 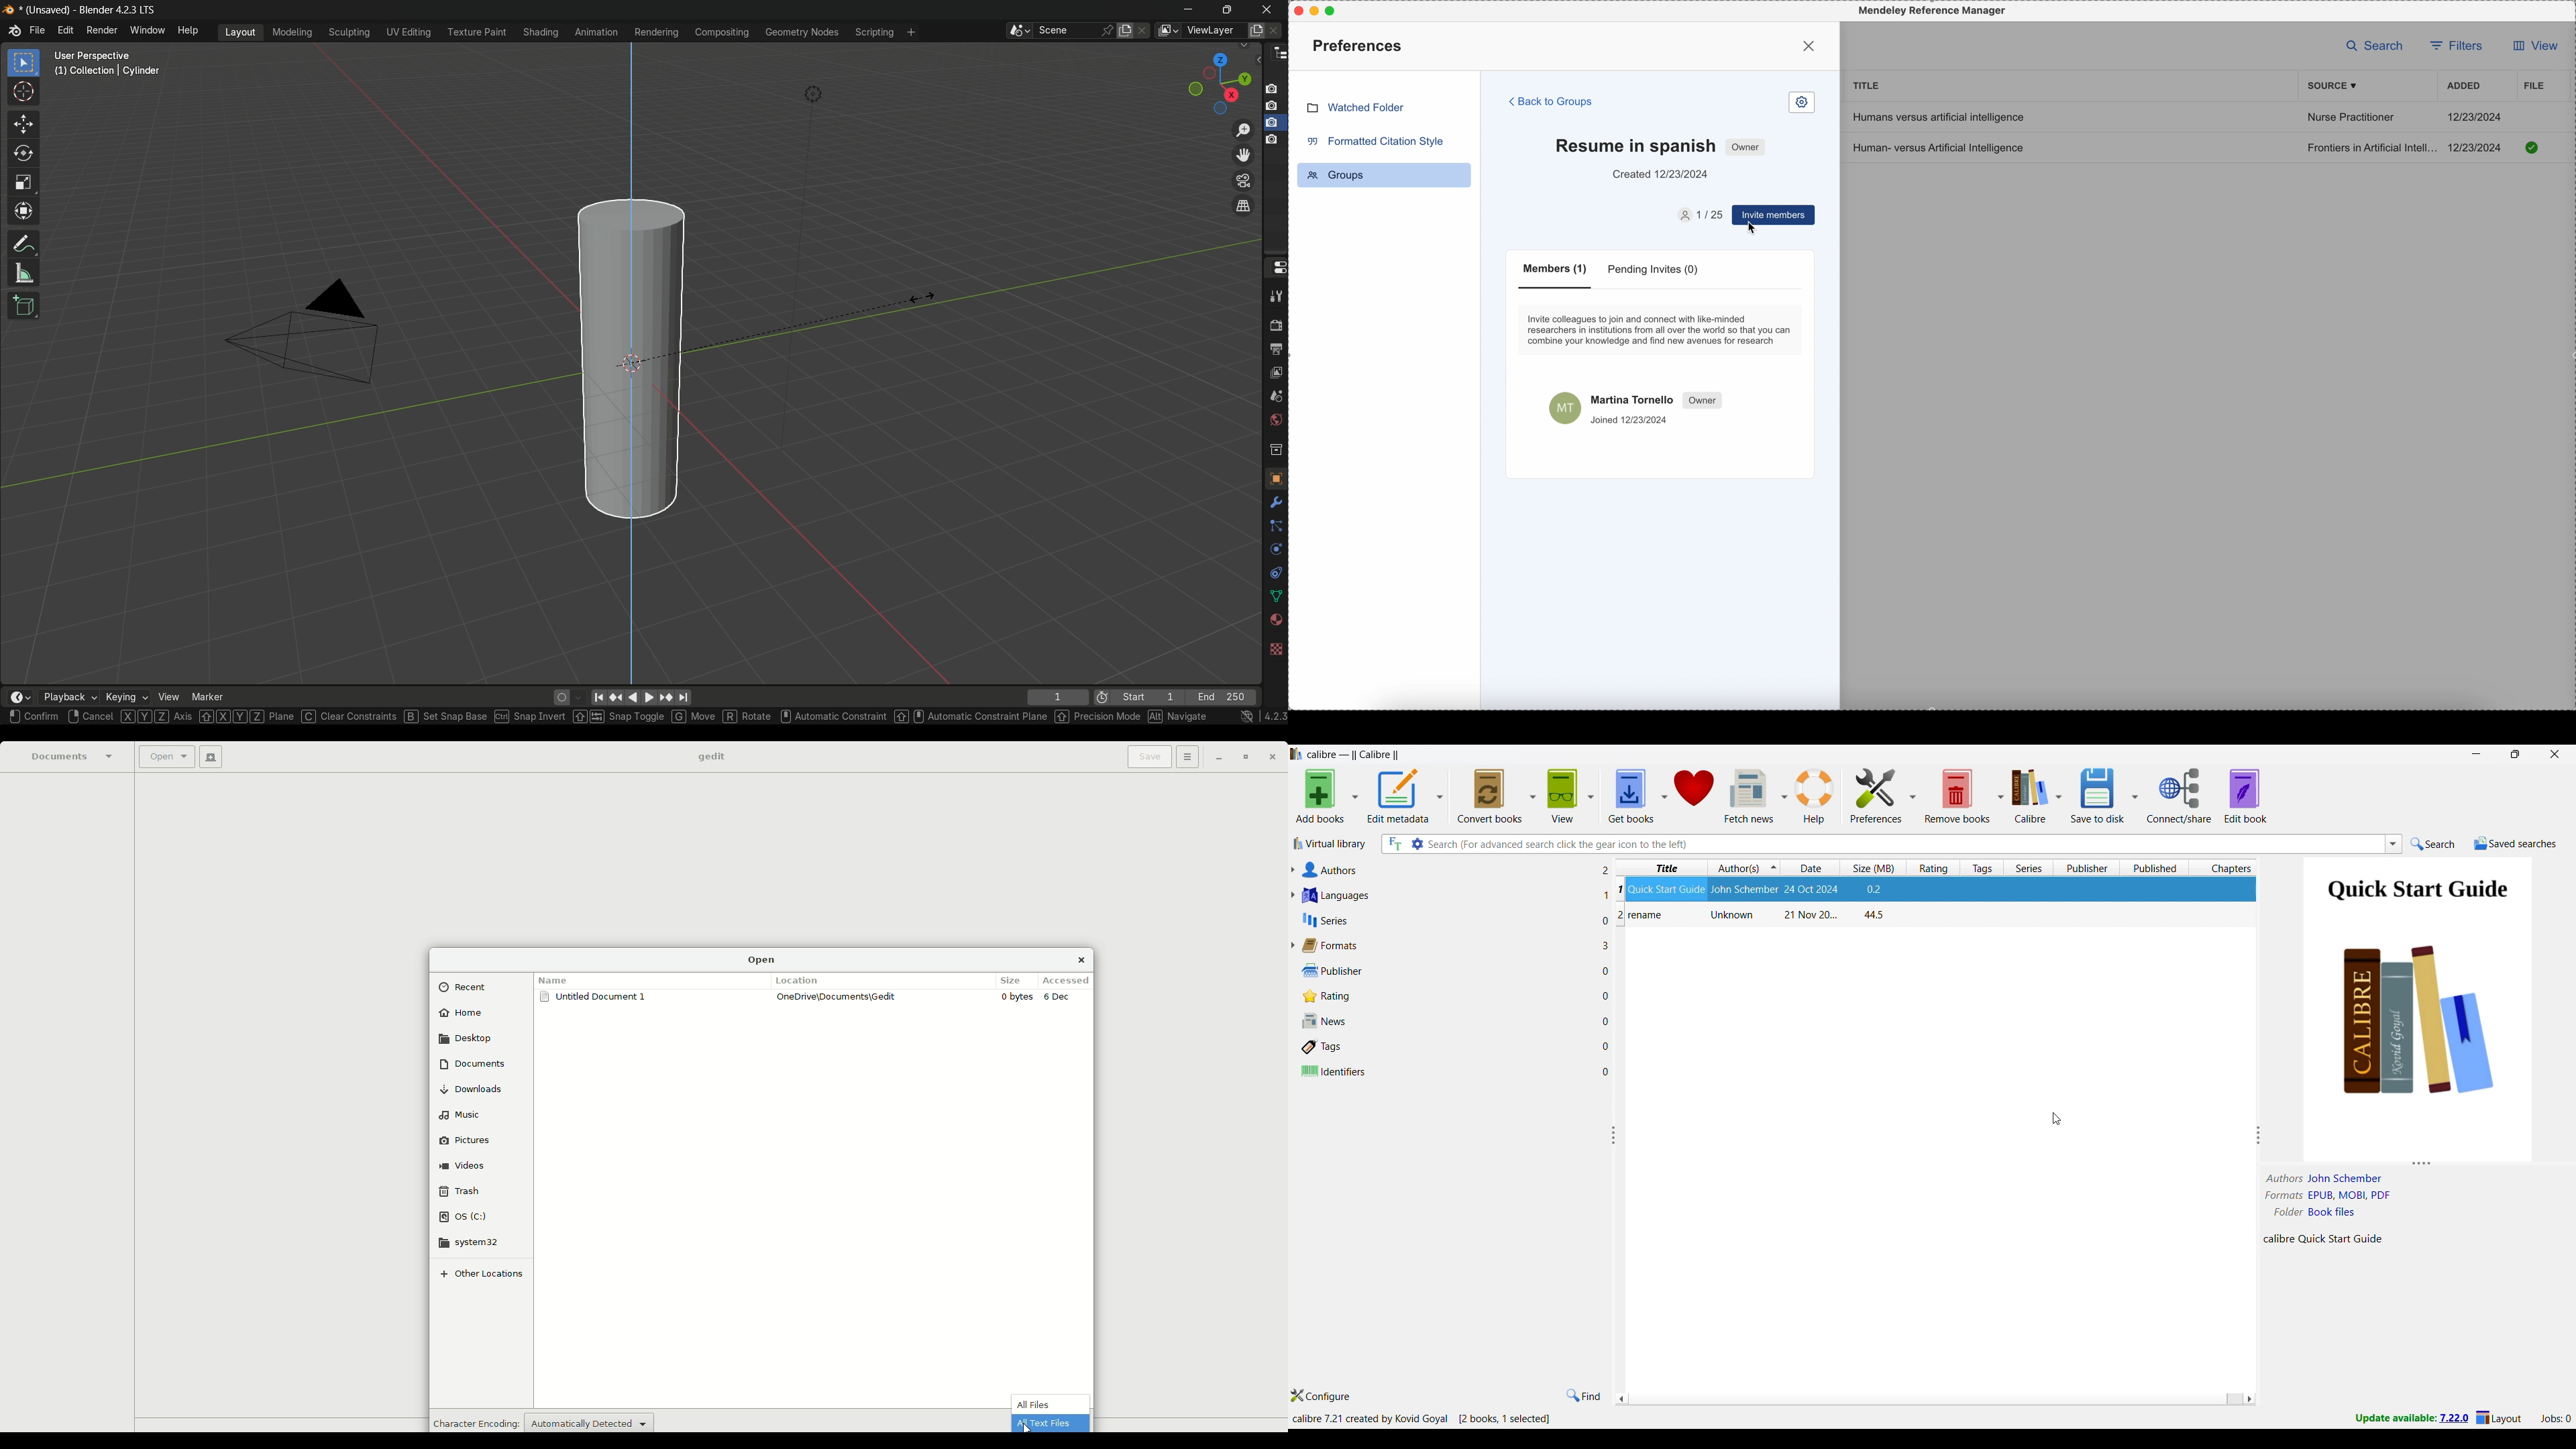 What do you see at coordinates (248, 716) in the screenshot?
I see `hold shift and X,Y,Z to change Plane` at bounding box center [248, 716].